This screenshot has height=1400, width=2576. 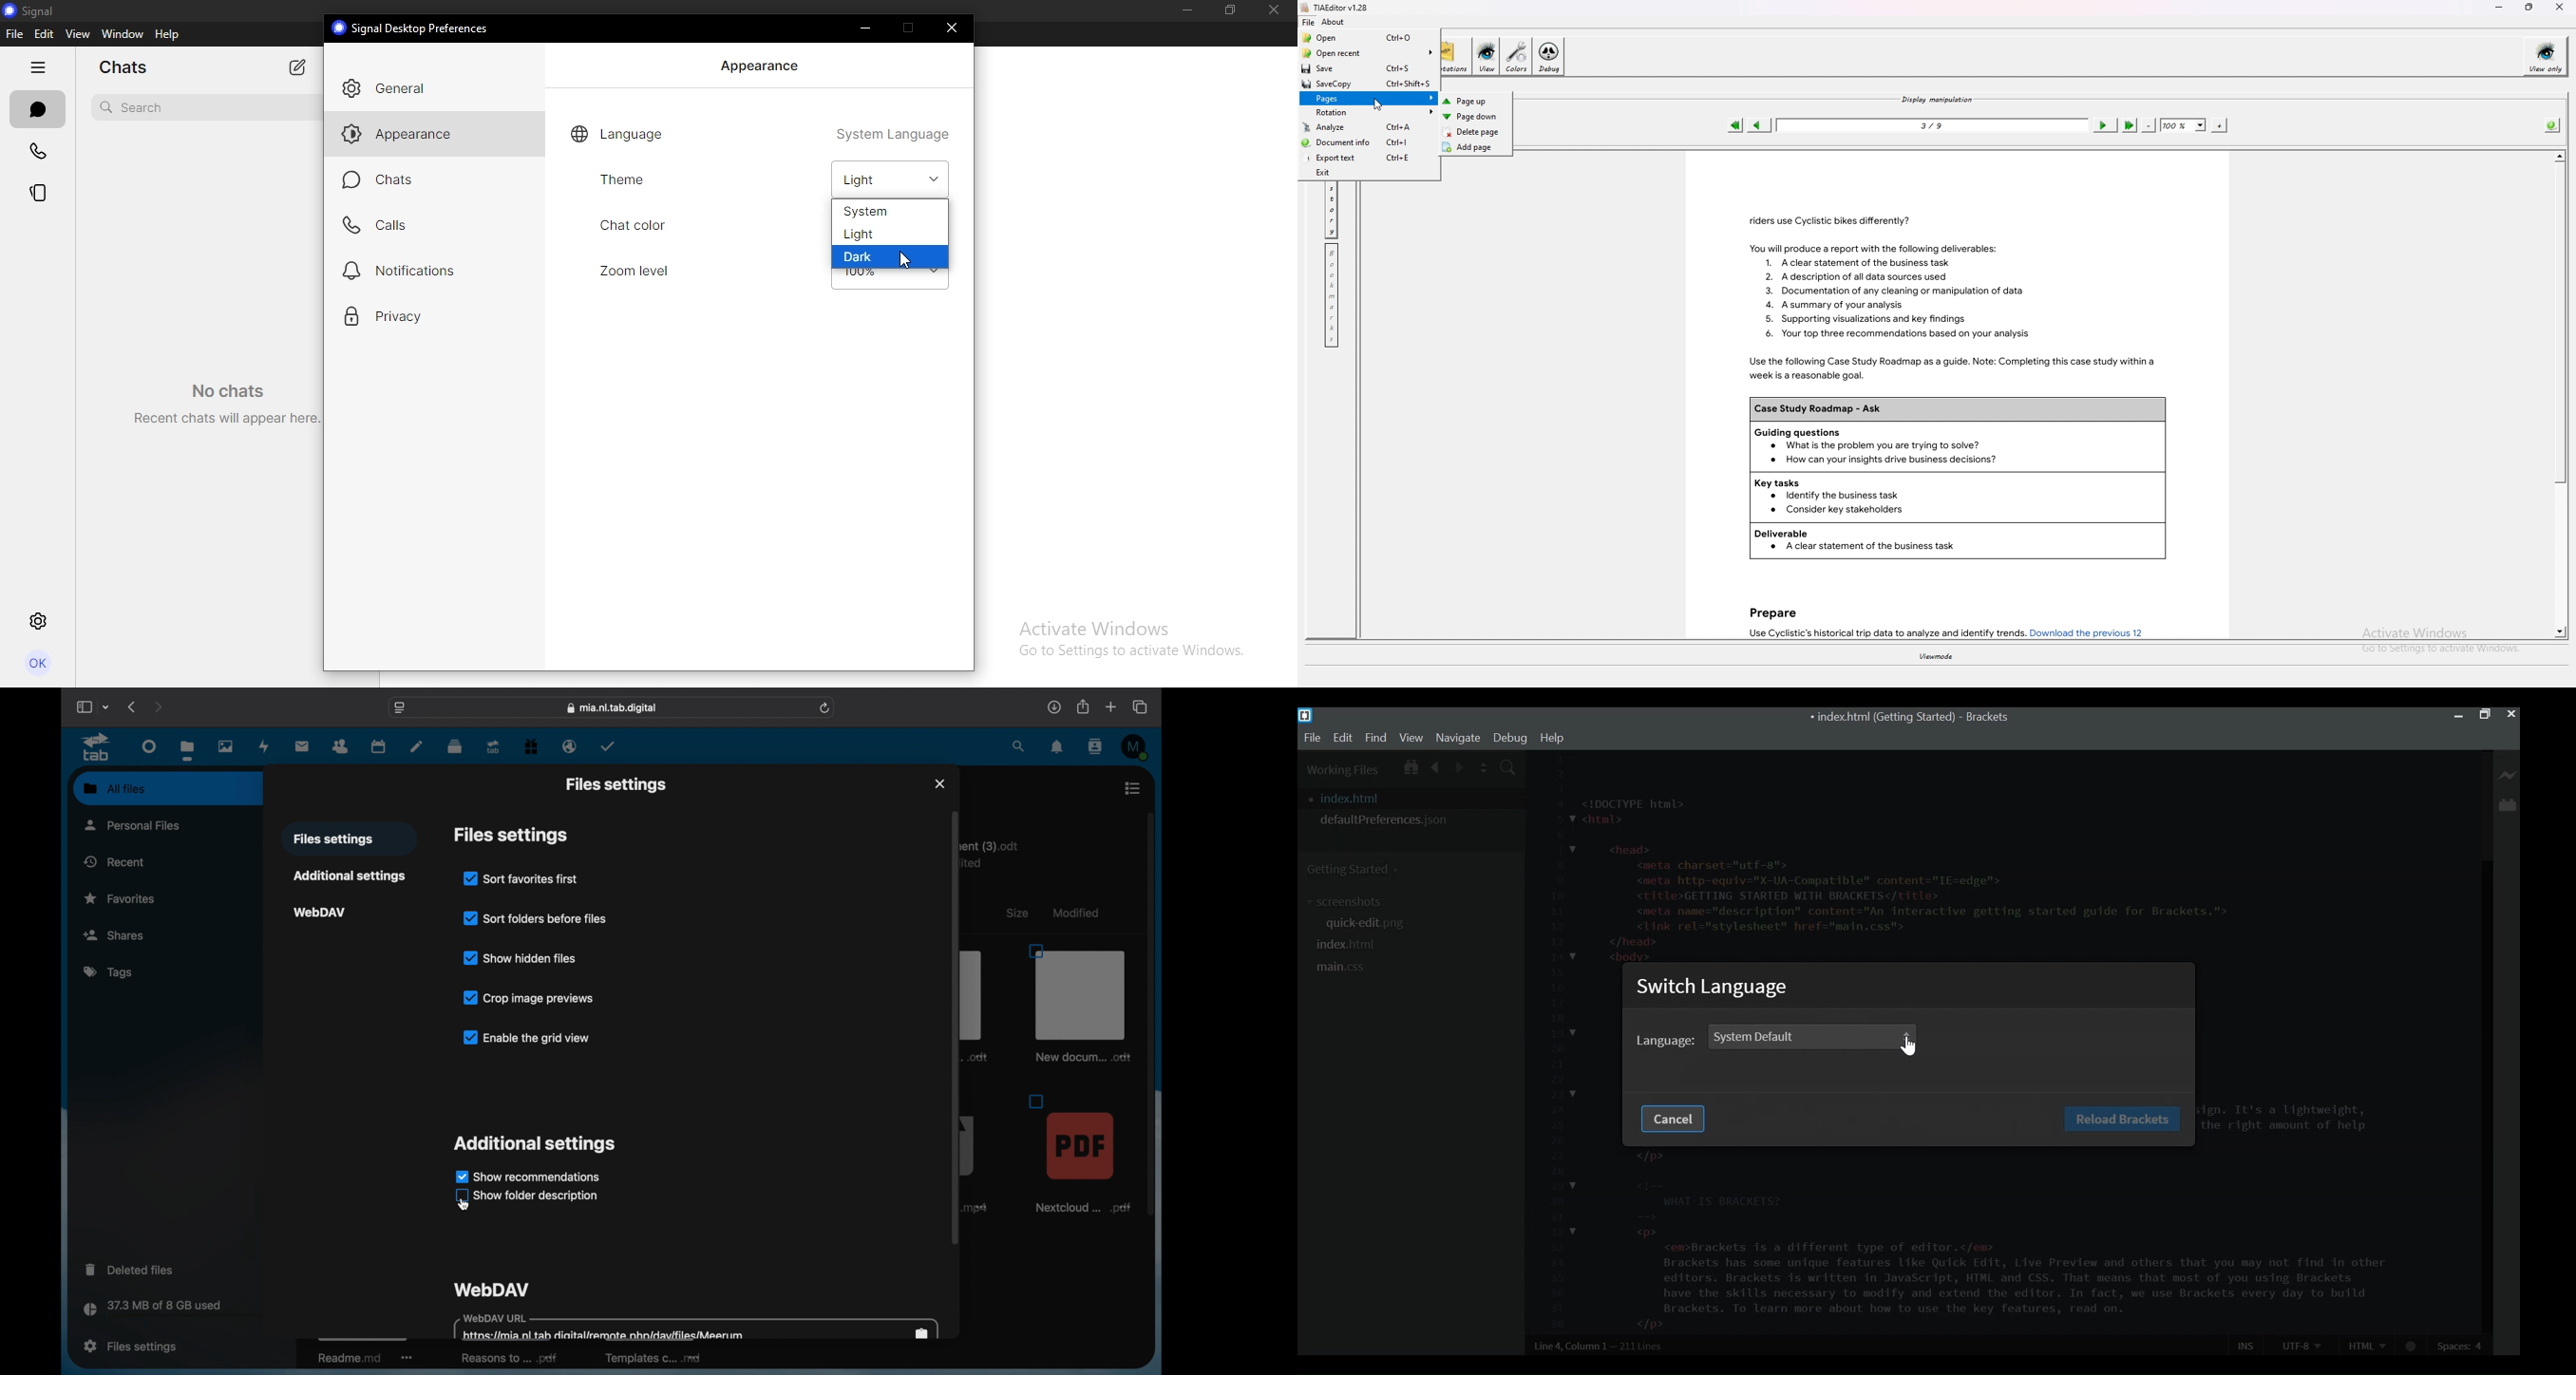 I want to click on tasks, so click(x=607, y=746).